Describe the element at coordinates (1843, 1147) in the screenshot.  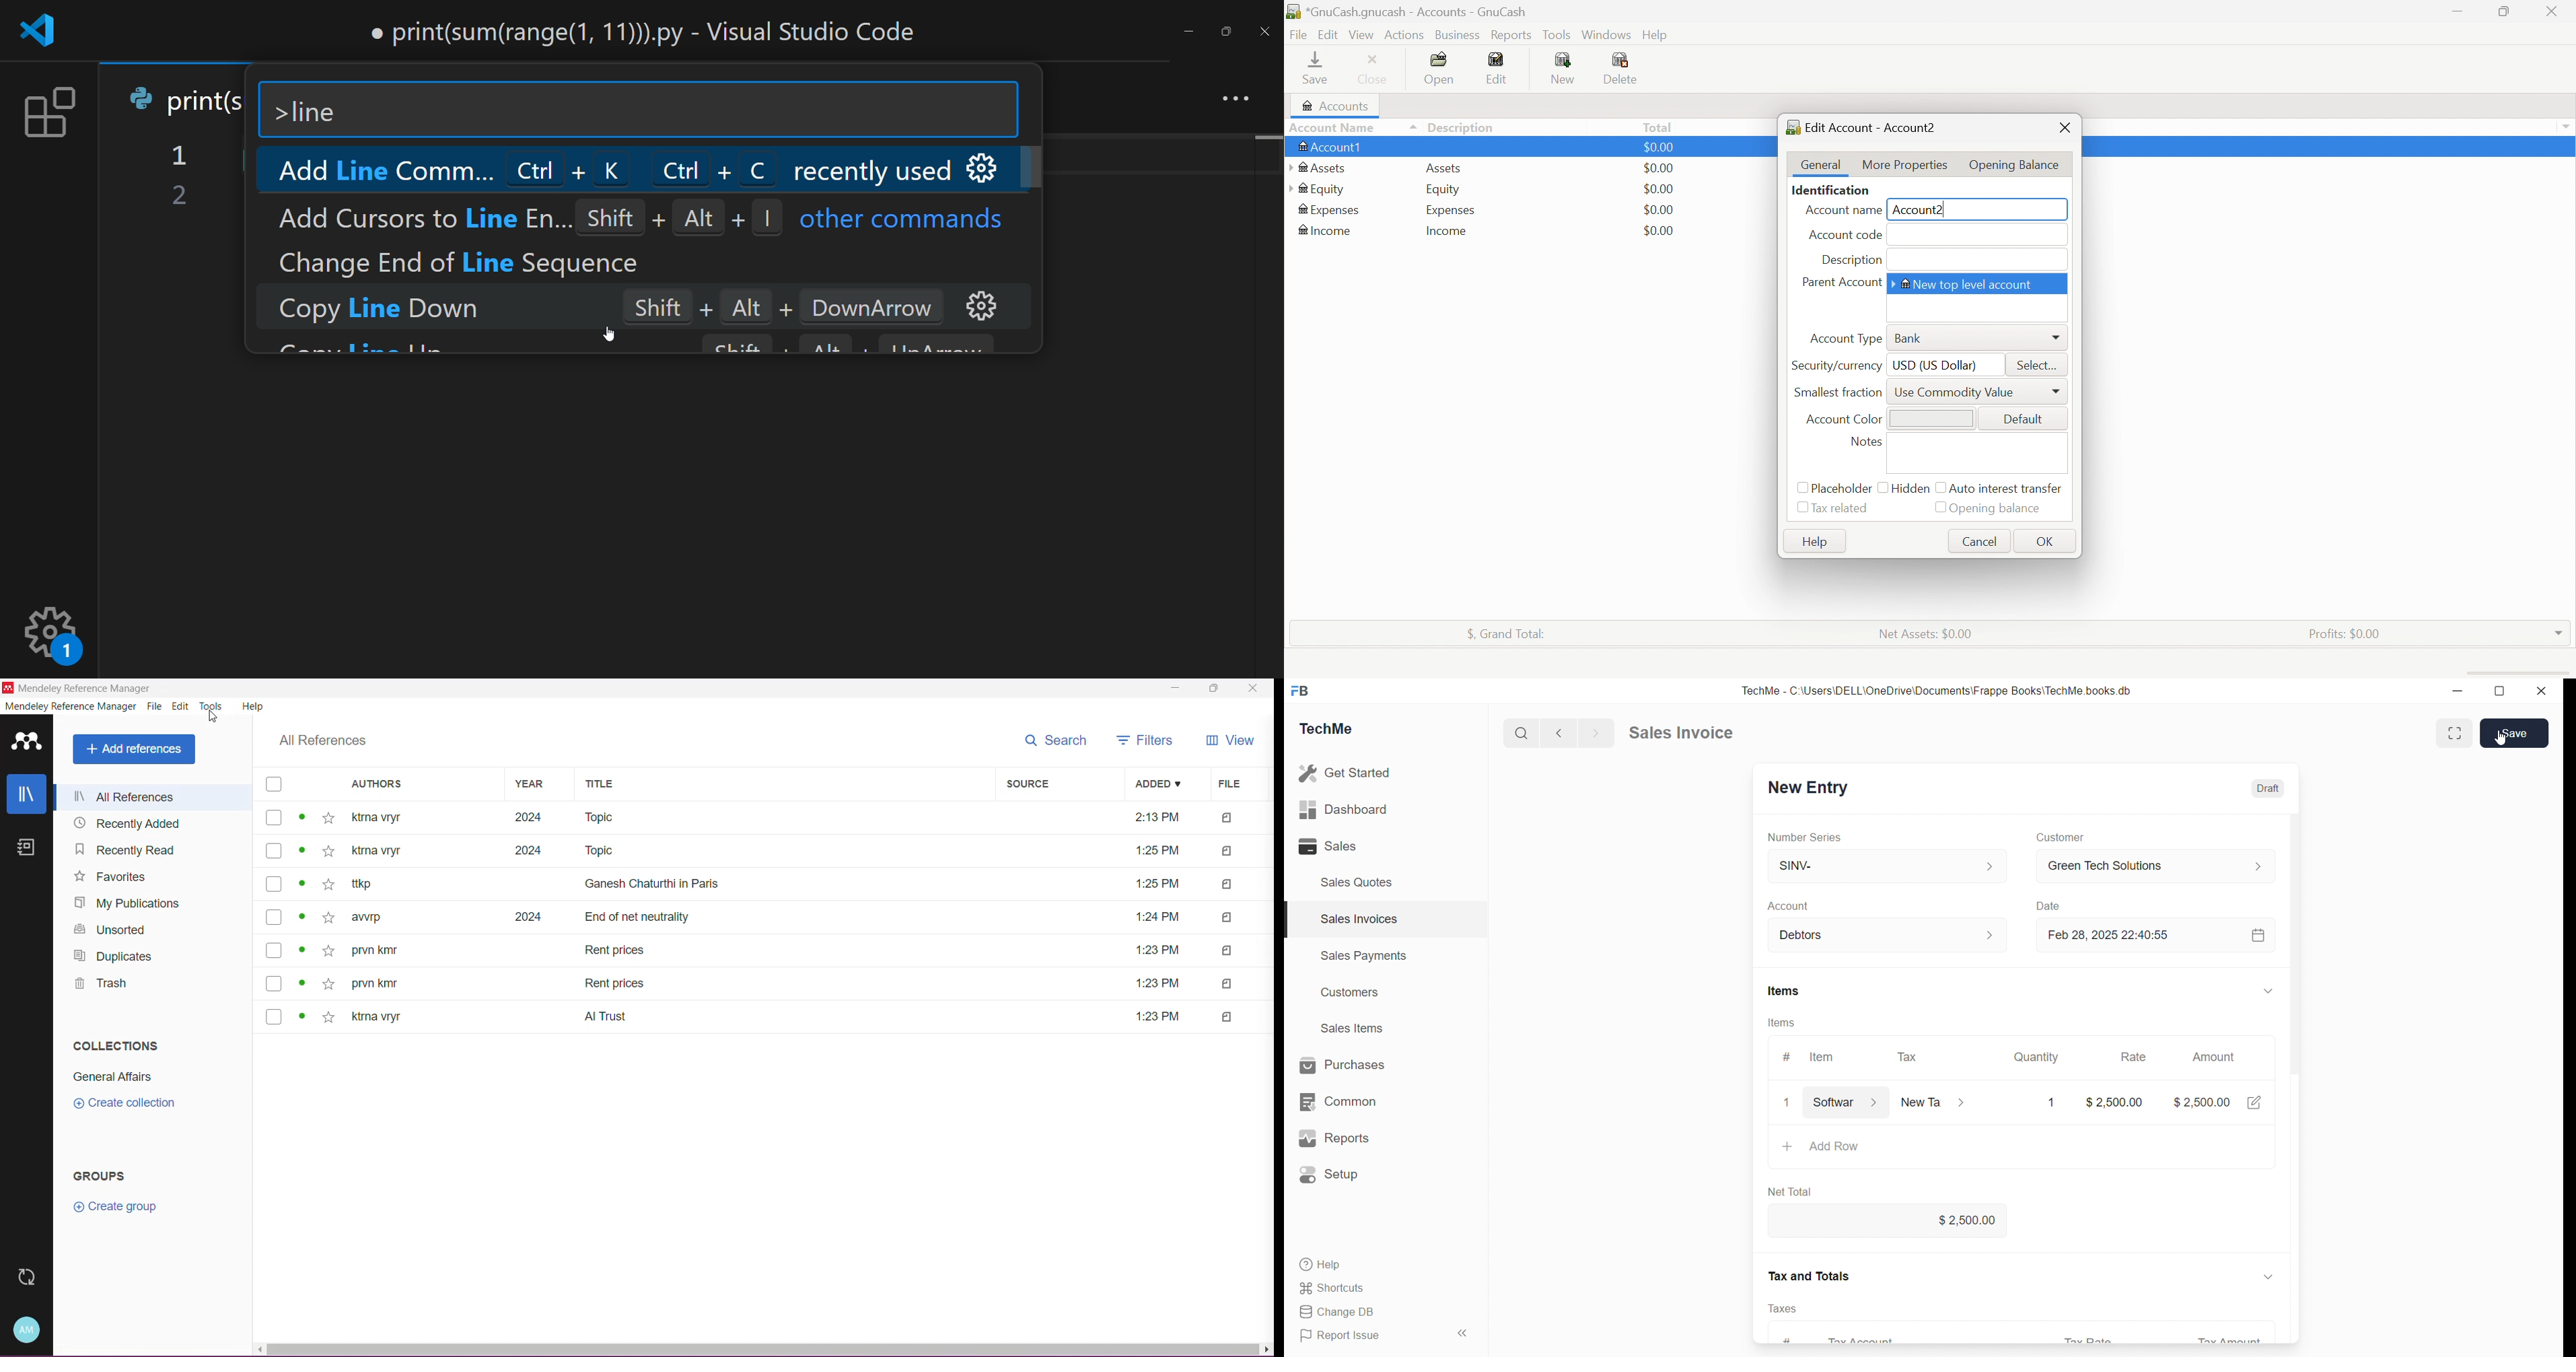
I see `Add row` at that location.